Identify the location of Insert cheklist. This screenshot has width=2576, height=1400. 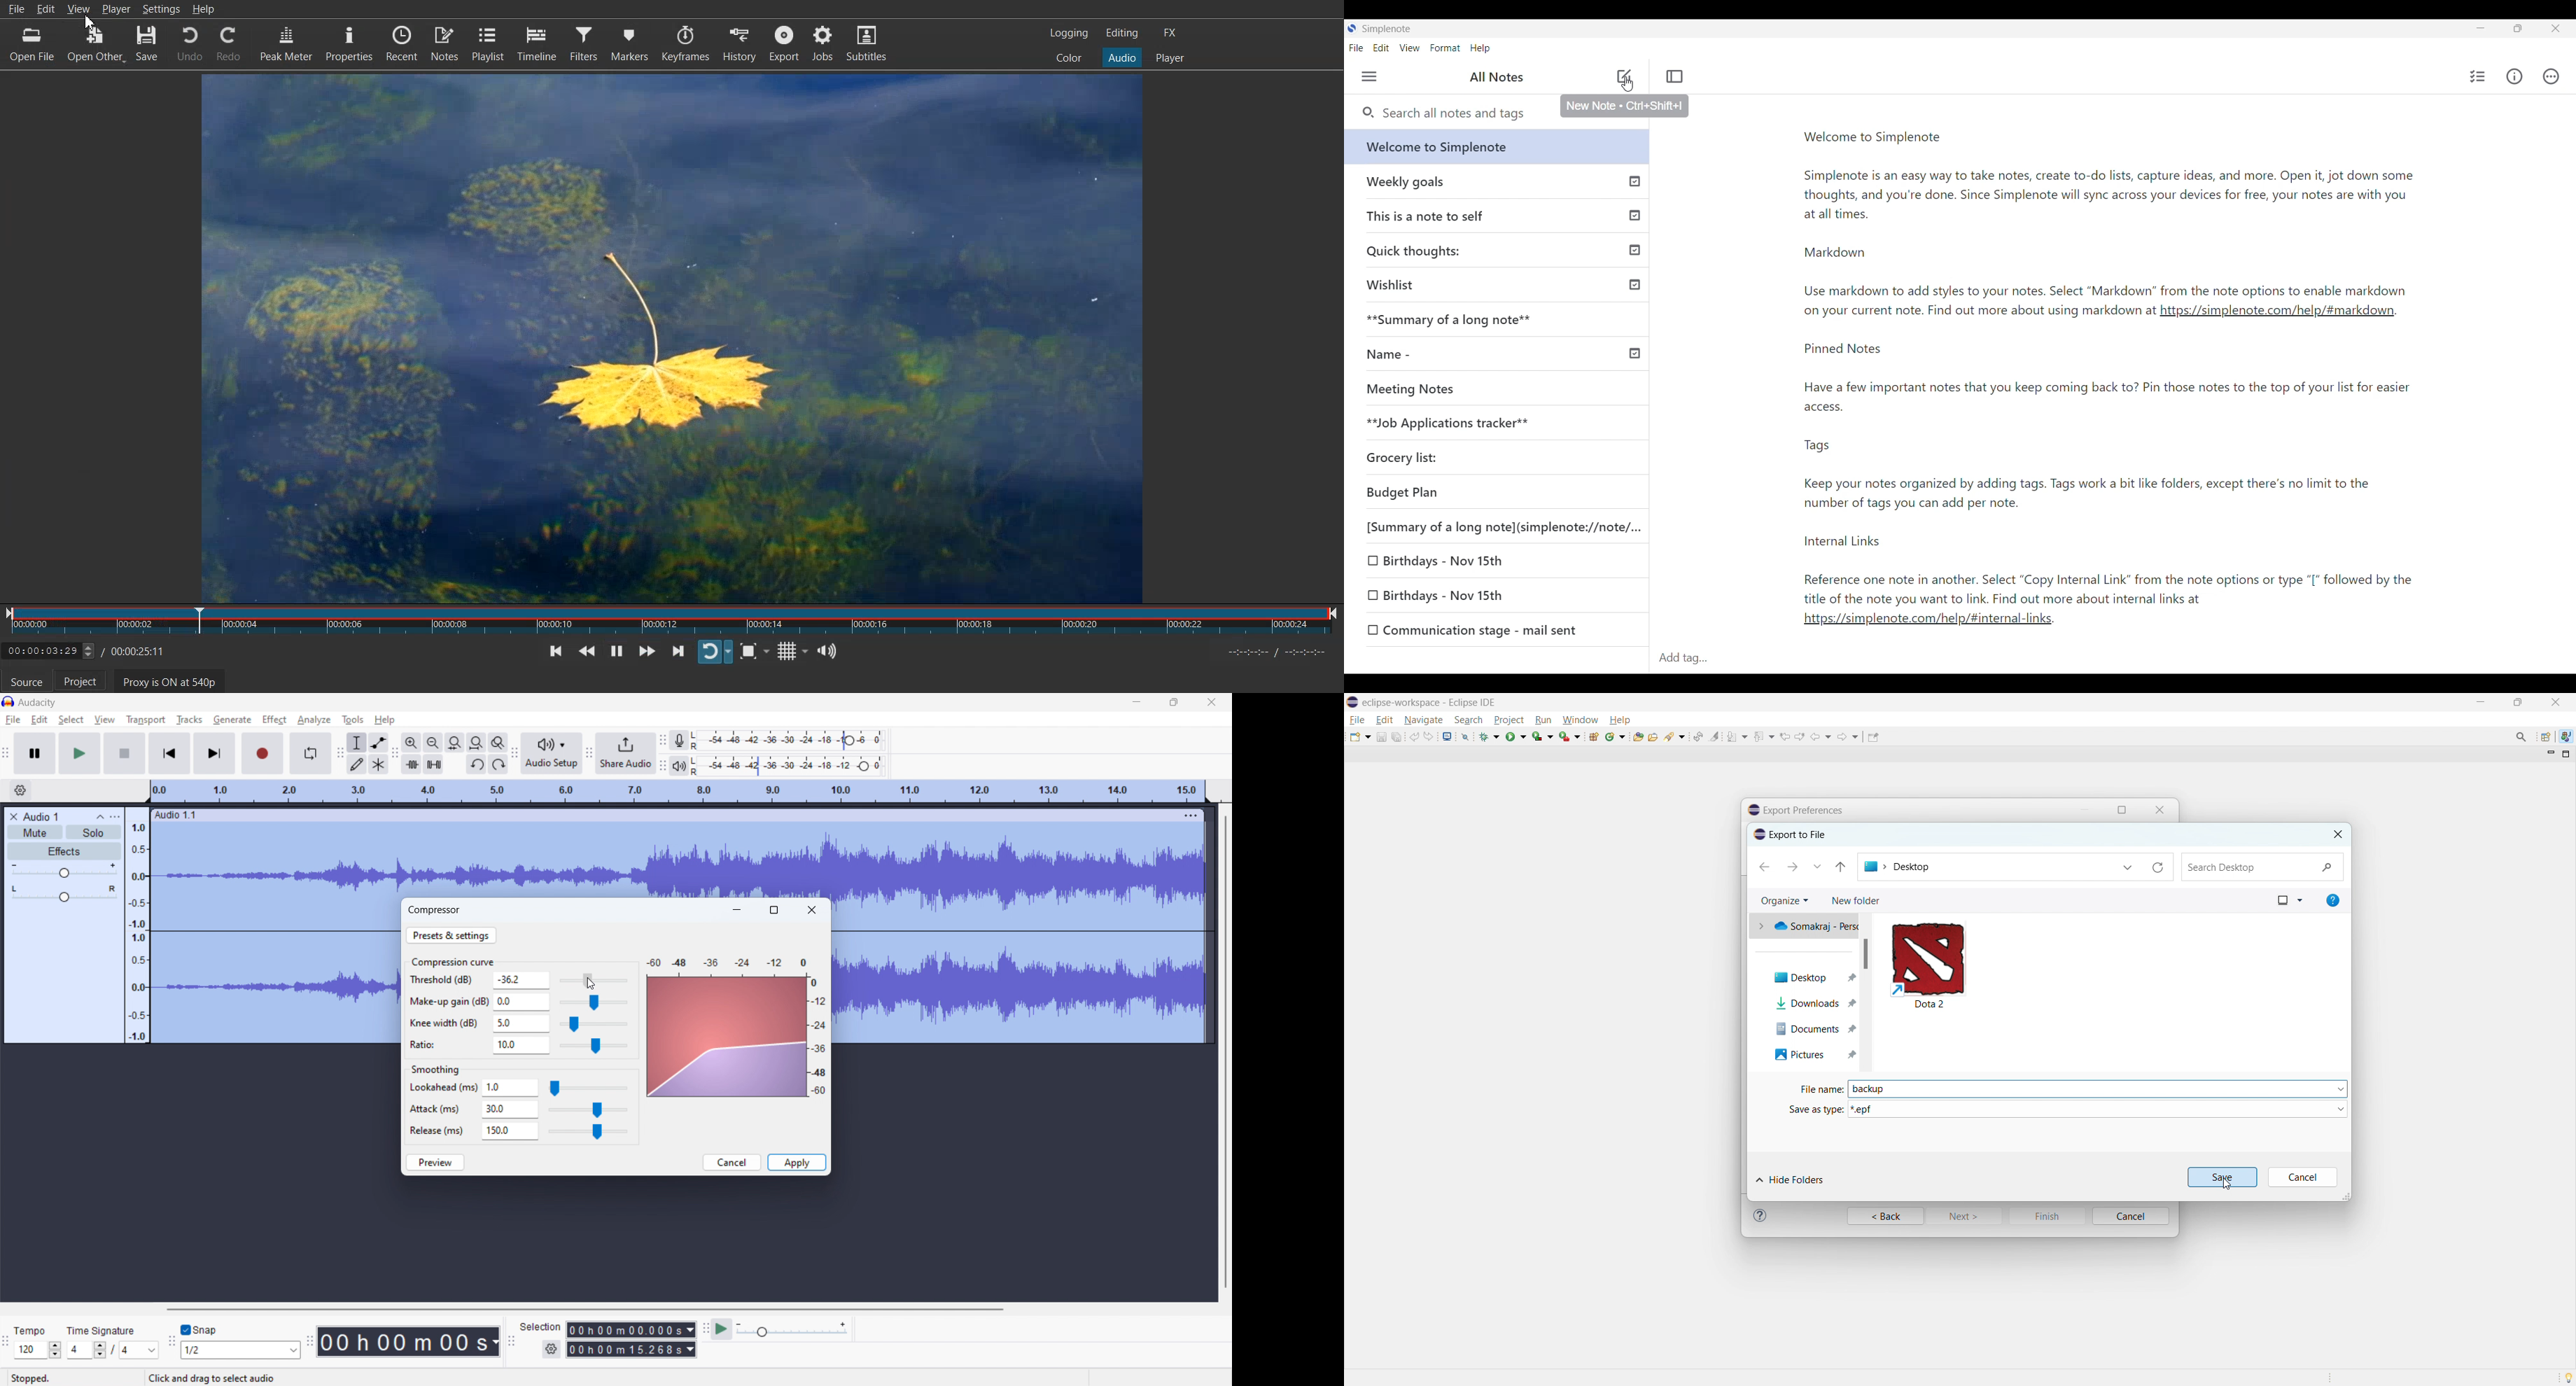
(2477, 76).